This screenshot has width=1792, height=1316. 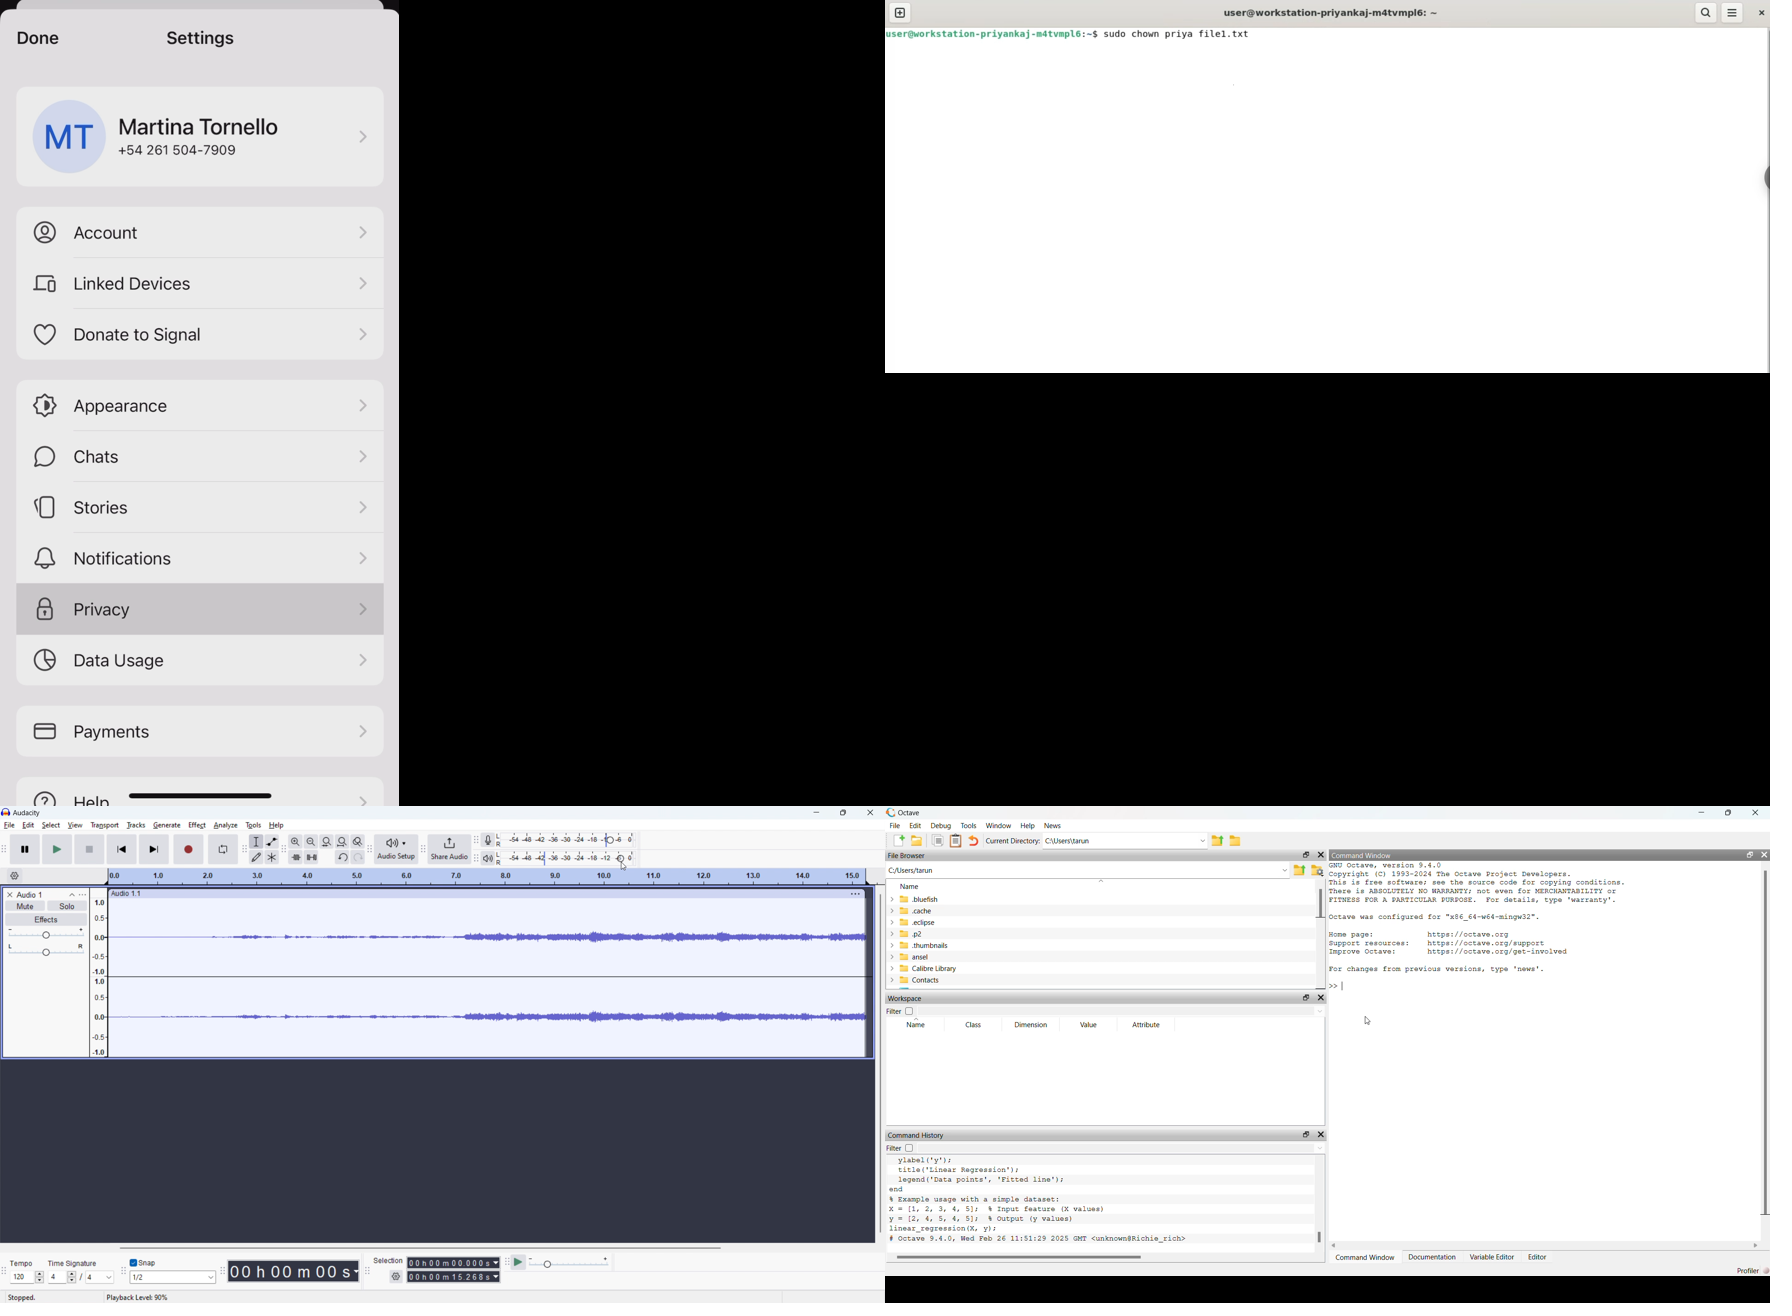 I want to click on effect, so click(x=197, y=825).